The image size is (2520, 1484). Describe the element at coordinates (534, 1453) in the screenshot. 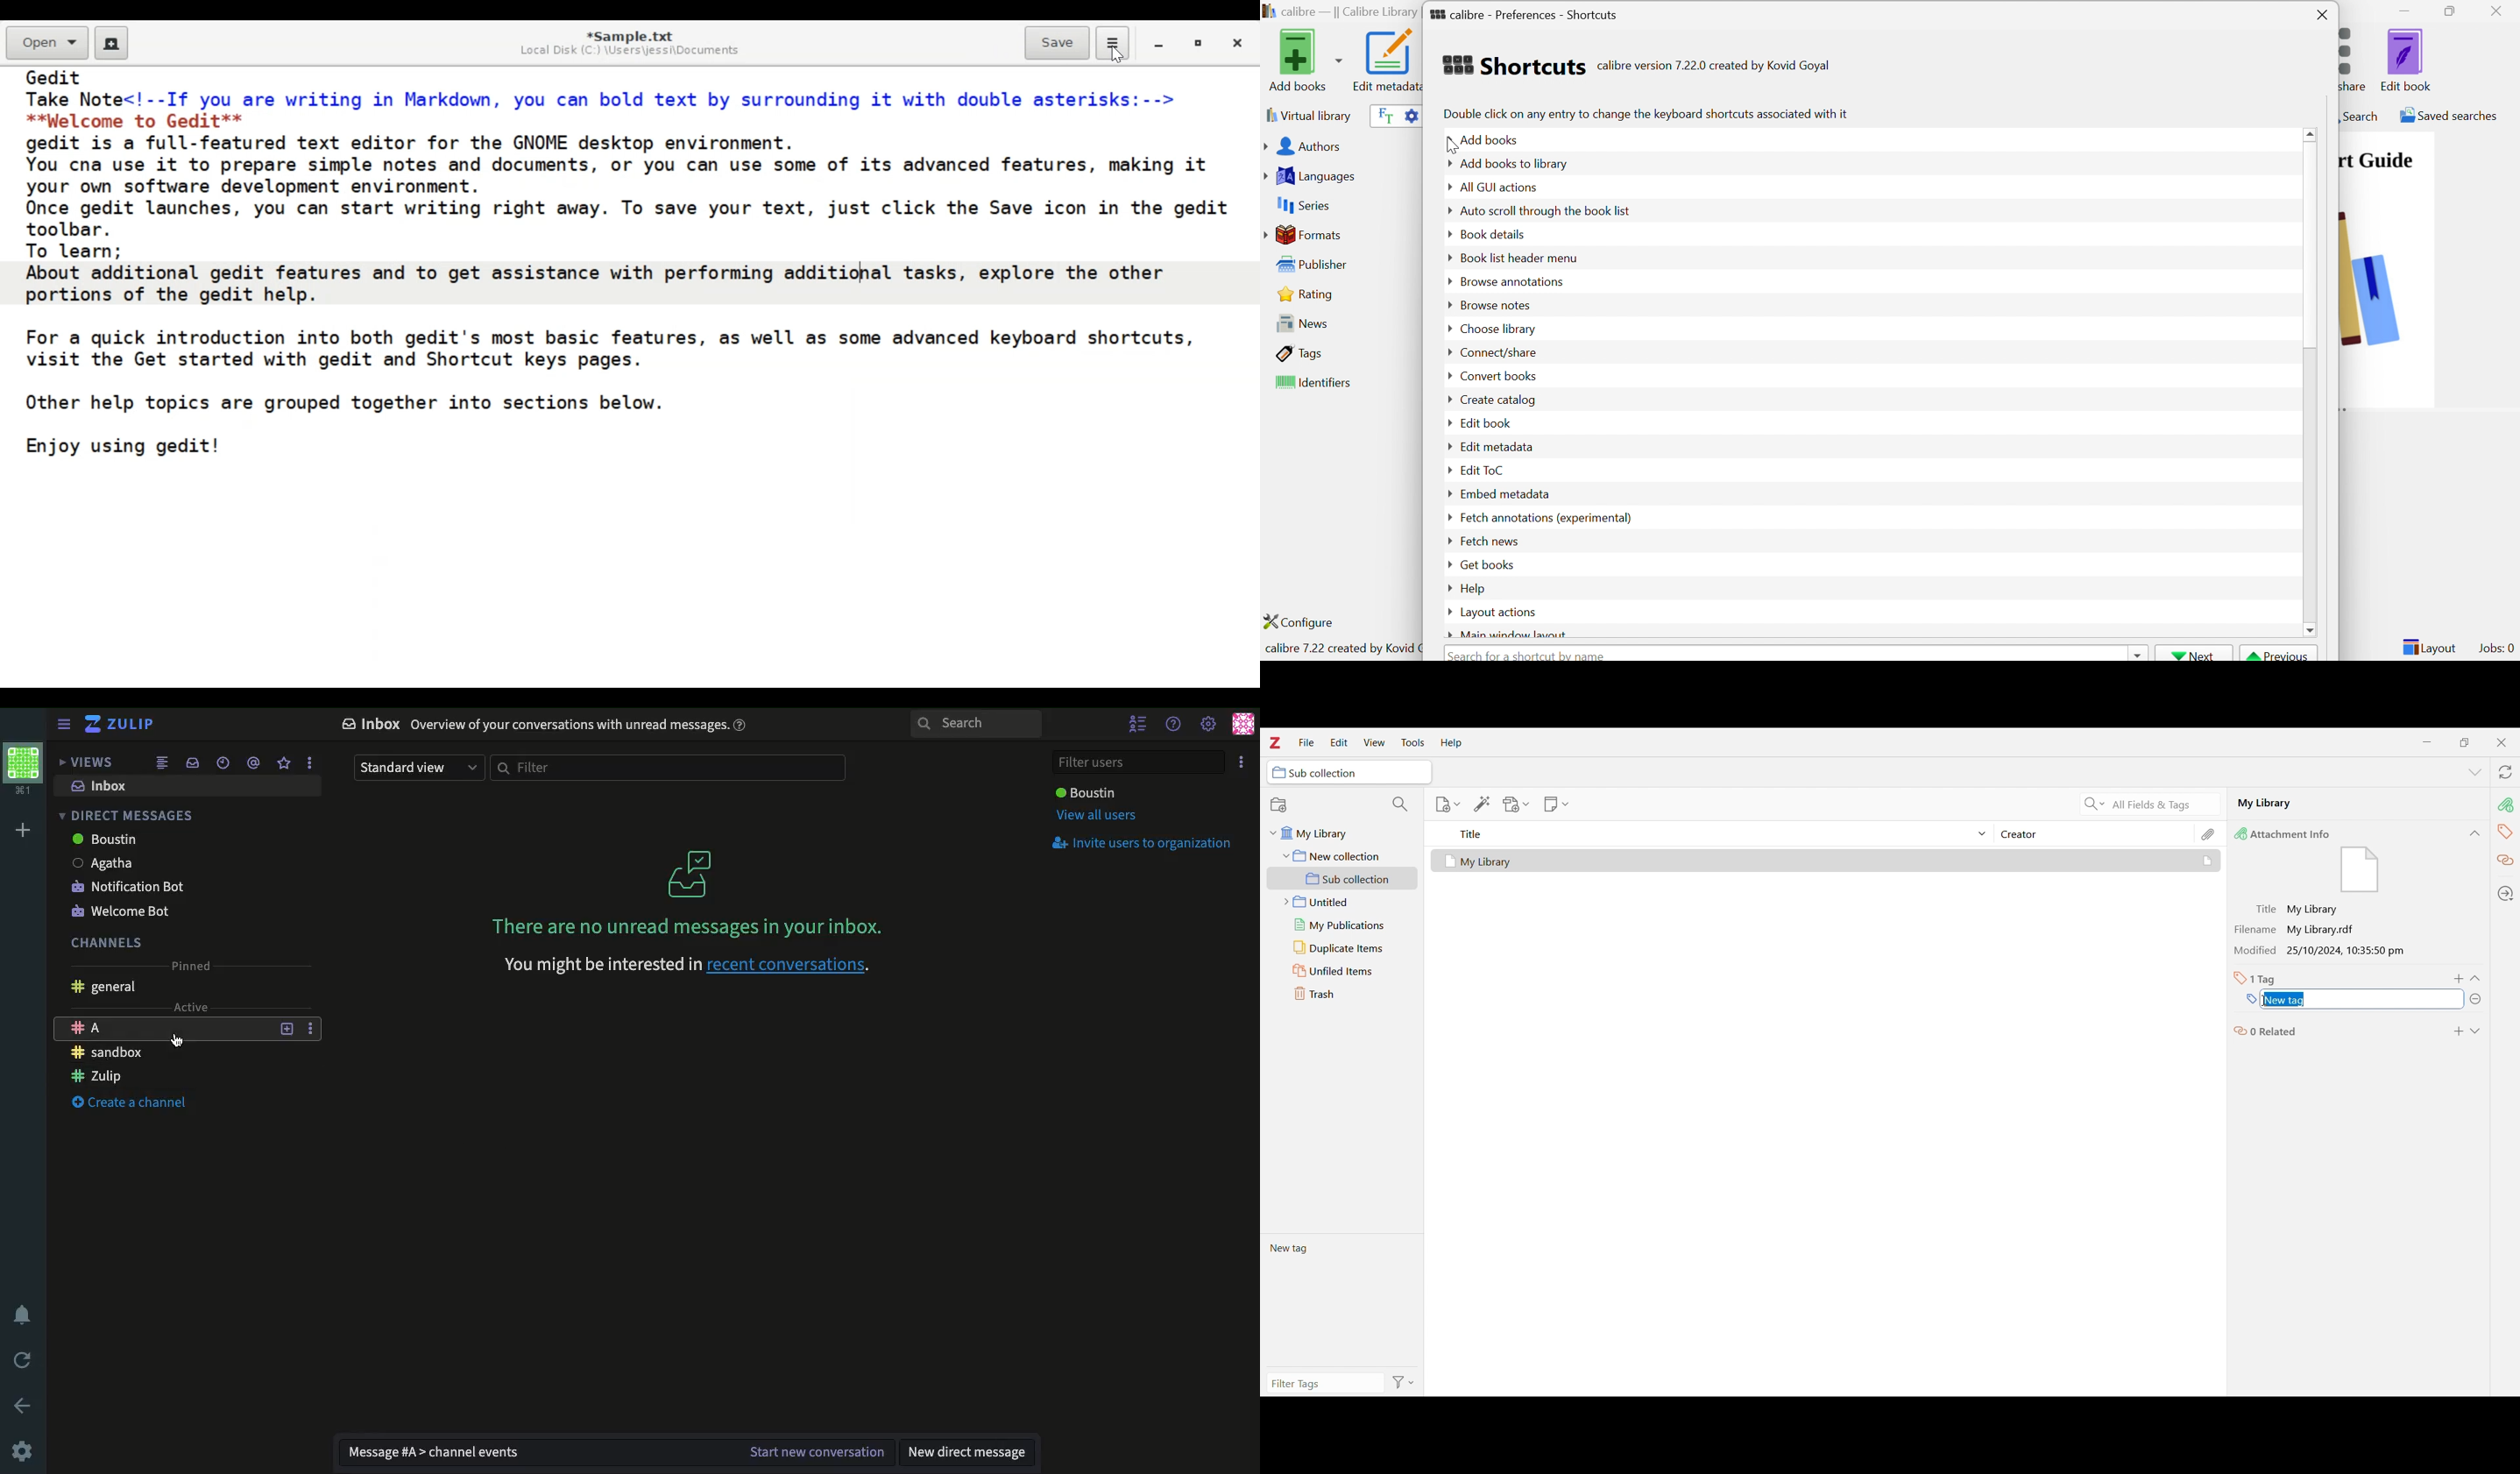

I see `Messages` at that location.